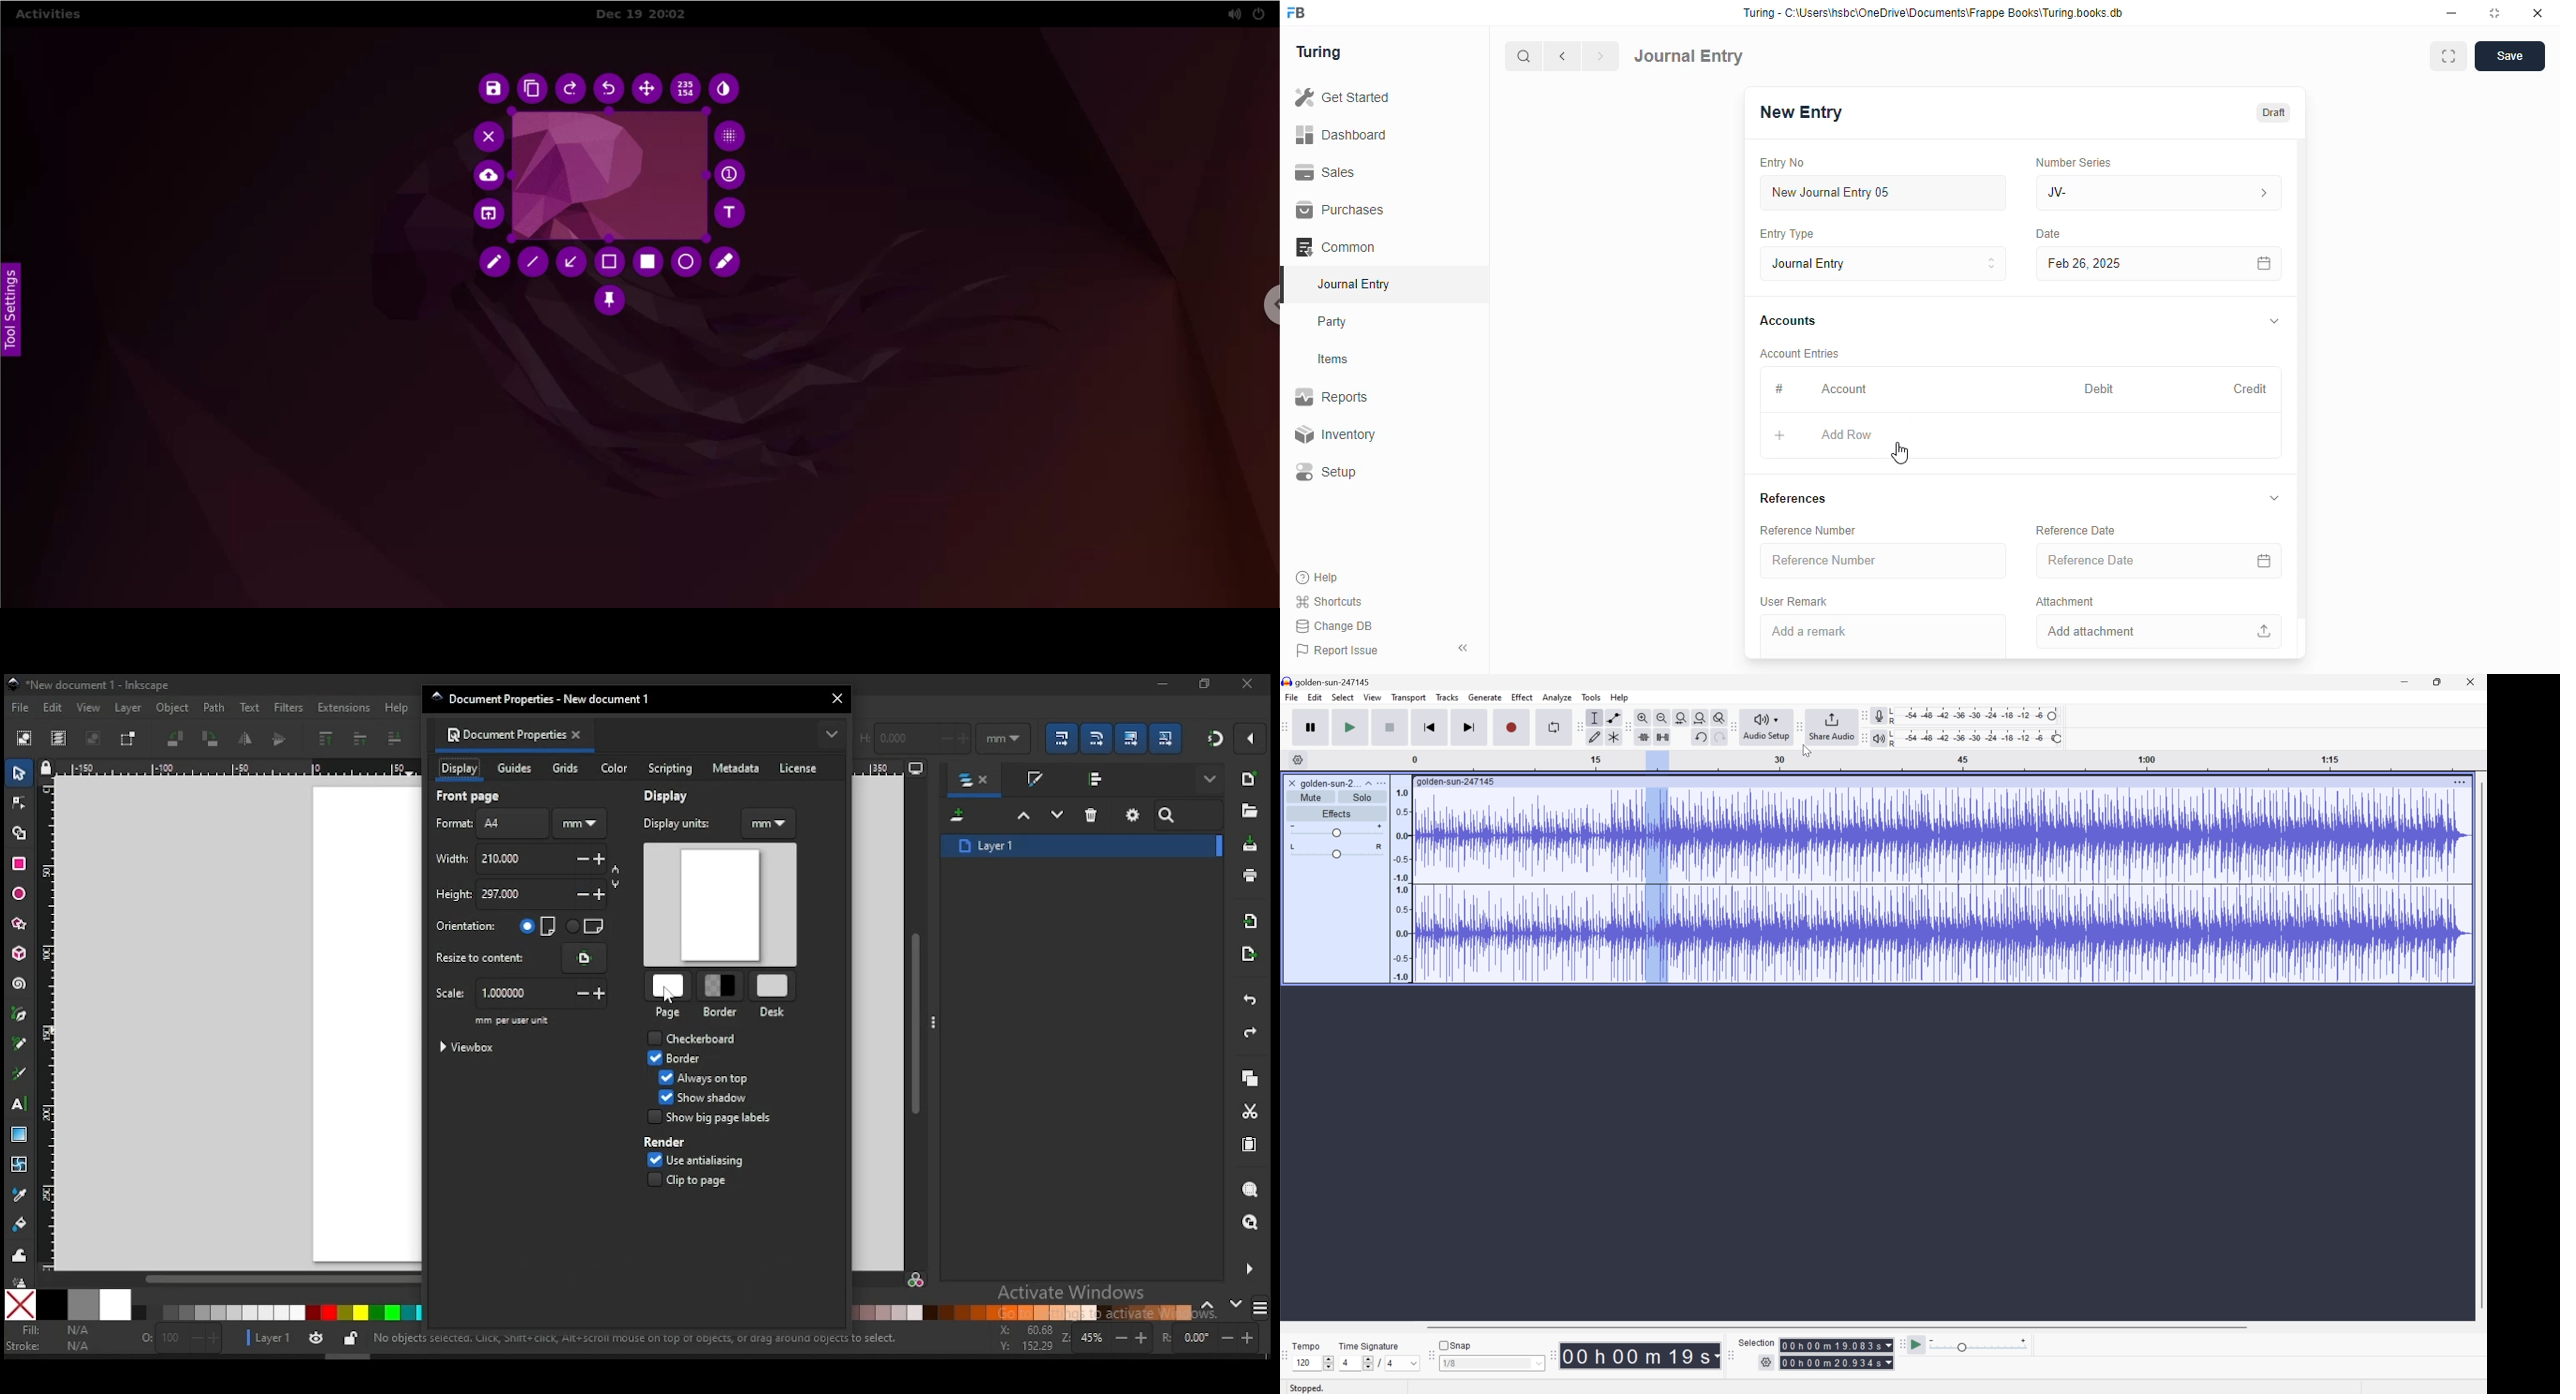  Describe the element at coordinates (1793, 499) in the screenshot. I see `references` at that location.